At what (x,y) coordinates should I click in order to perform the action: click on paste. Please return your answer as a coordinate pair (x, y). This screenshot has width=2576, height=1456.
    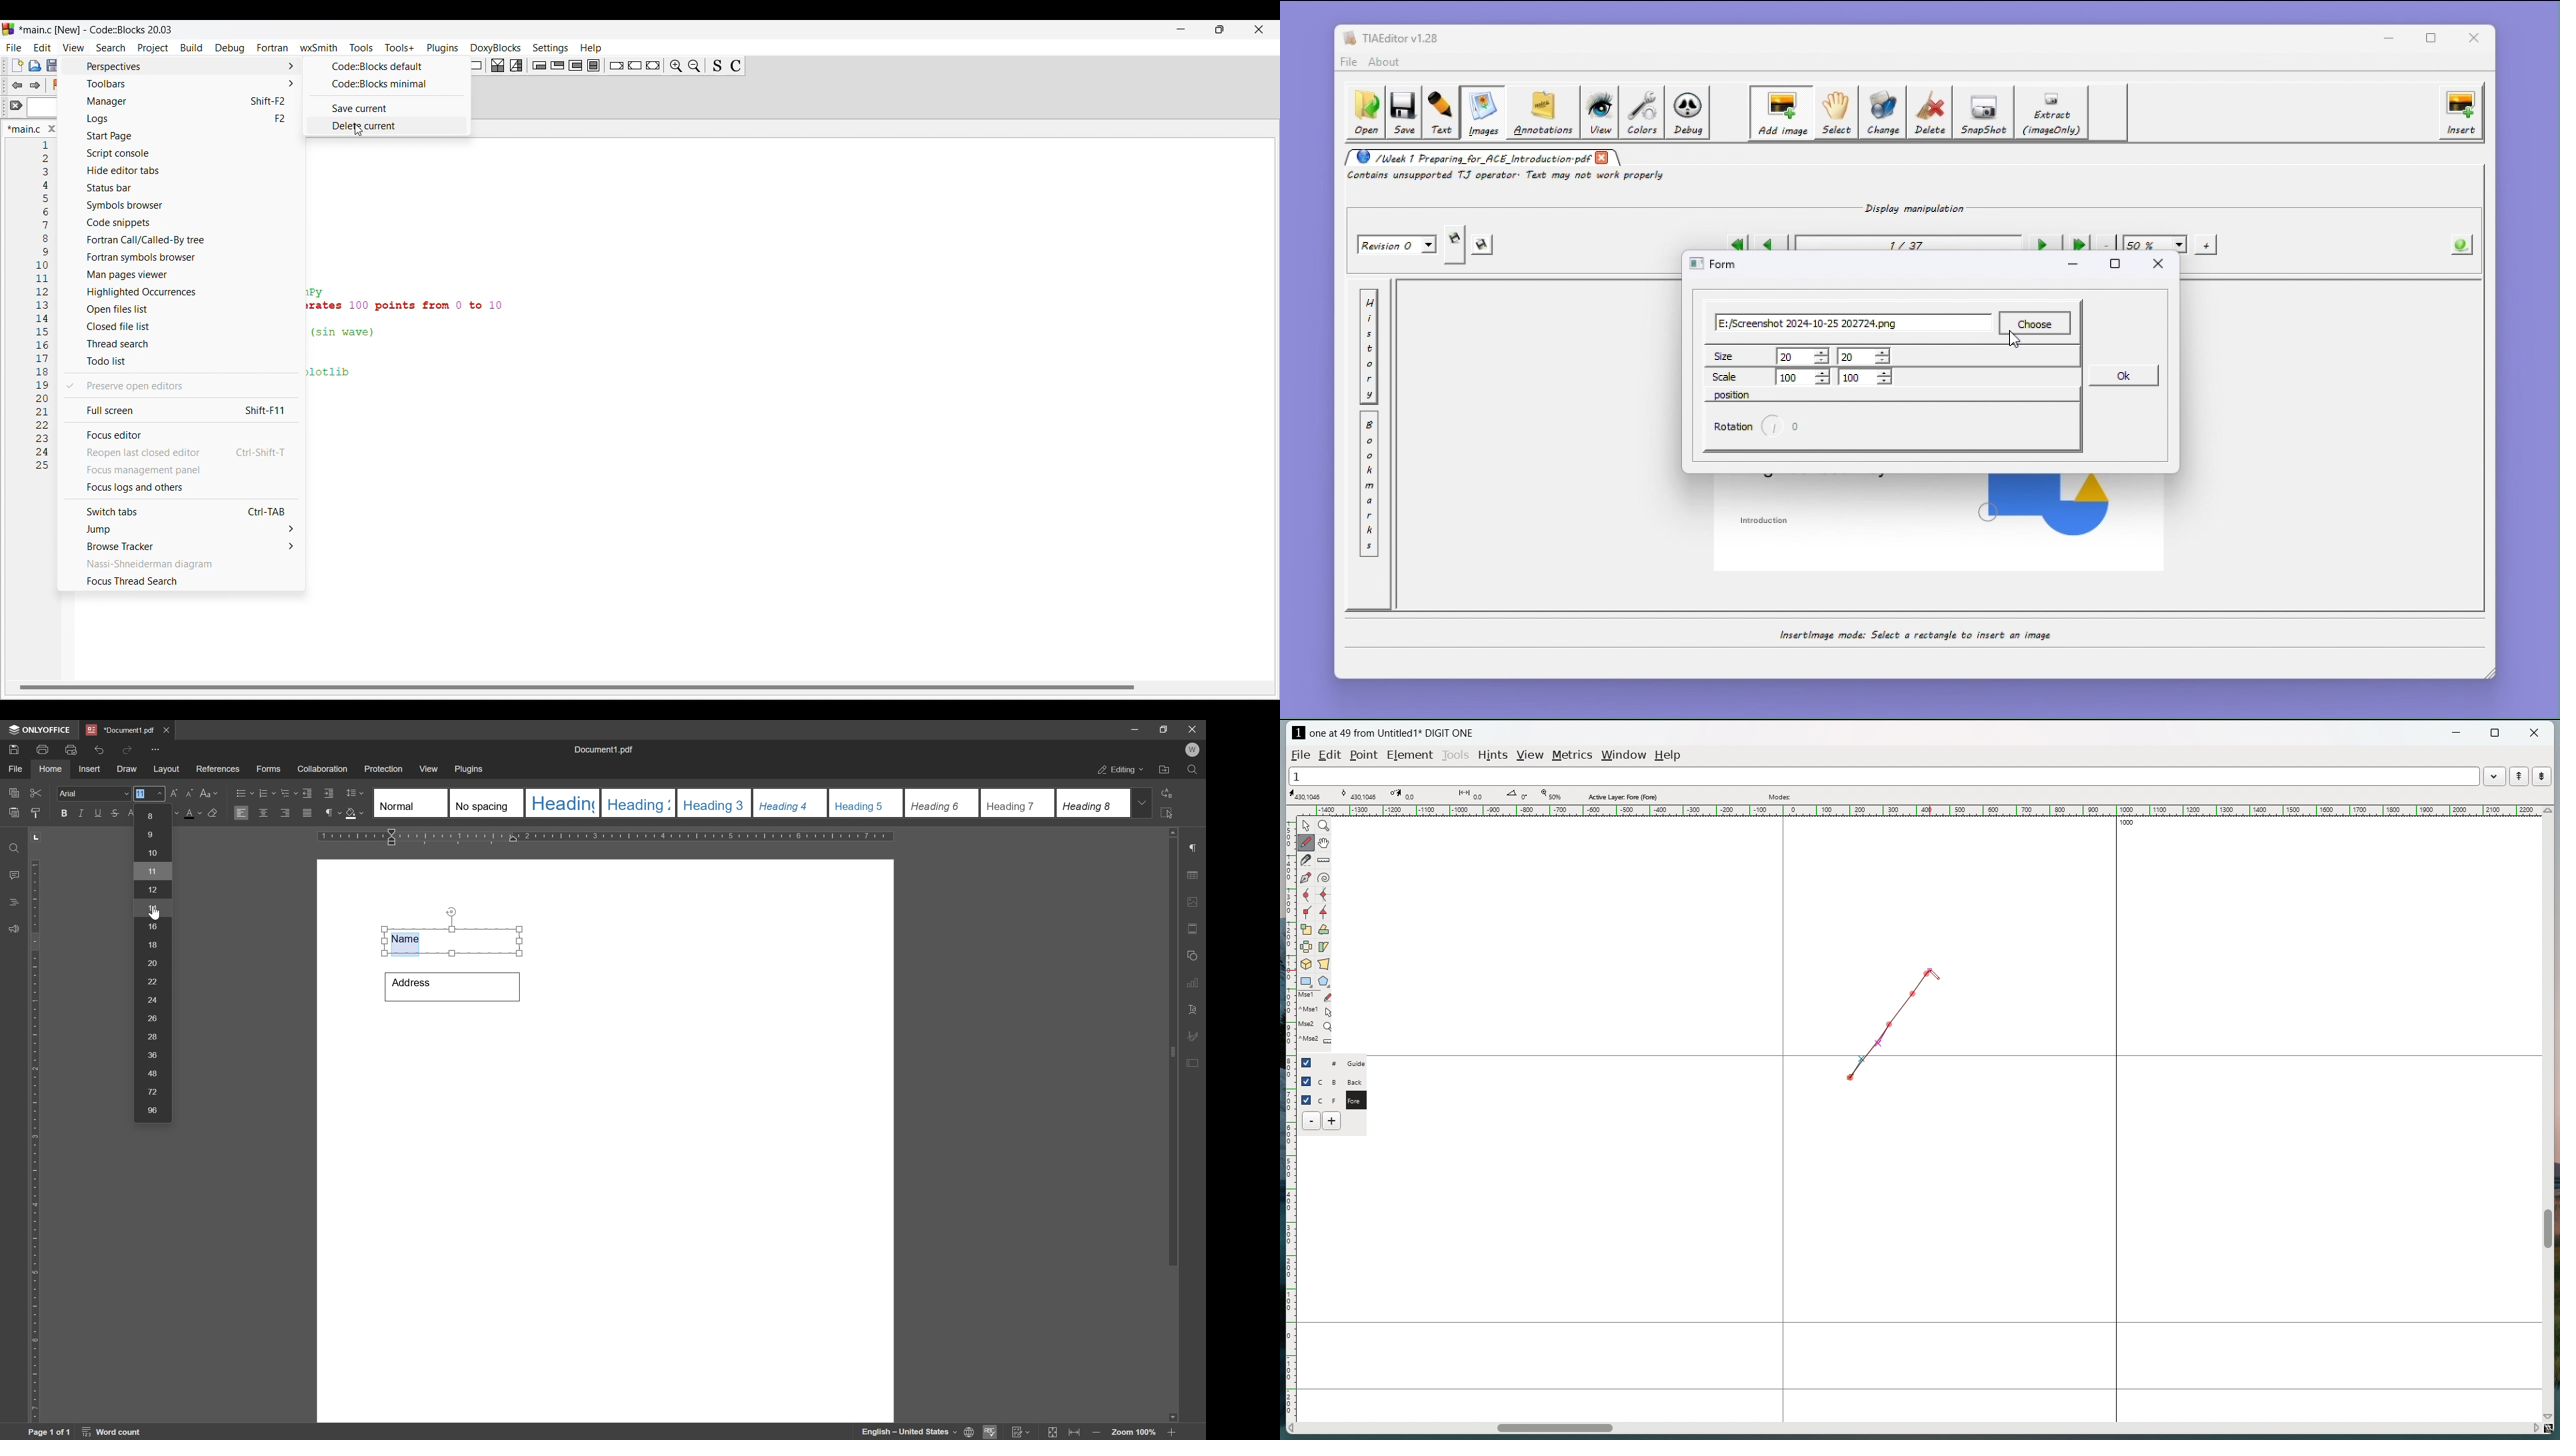
    Looking at the image, I should click on (15, 813).